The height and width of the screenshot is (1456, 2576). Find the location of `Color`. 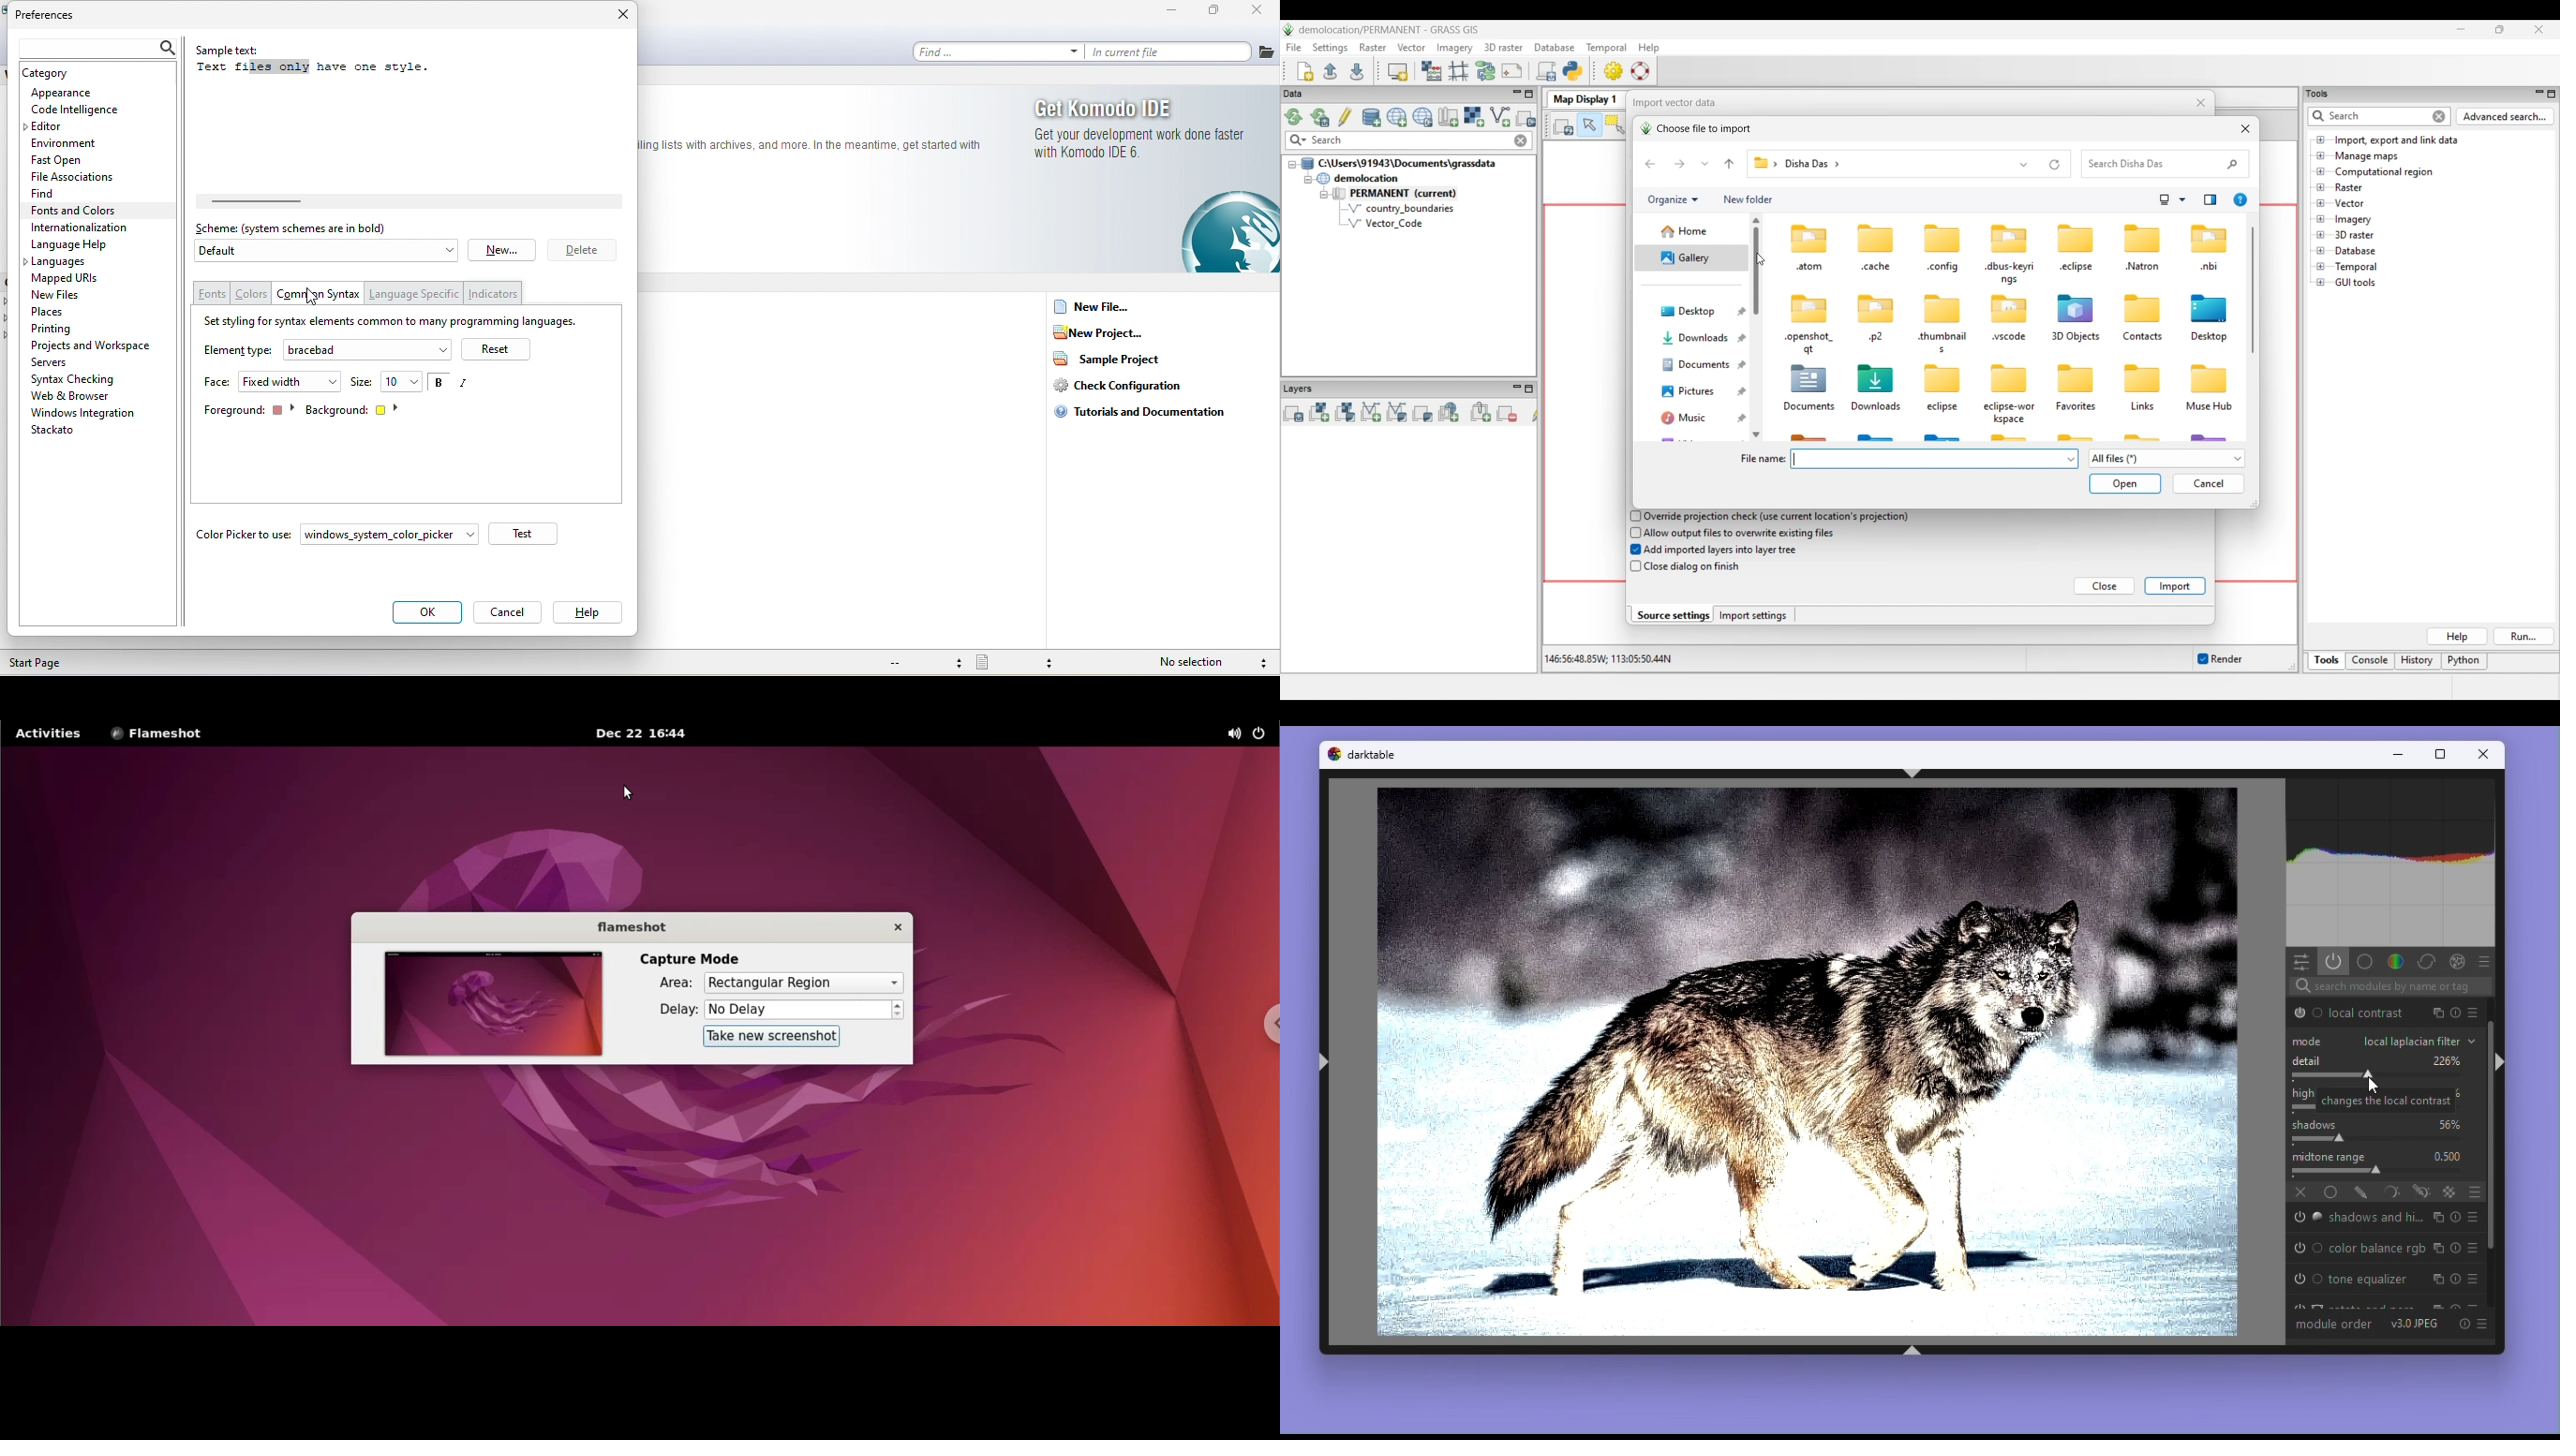

Color is located at coordinates (2395, 961).